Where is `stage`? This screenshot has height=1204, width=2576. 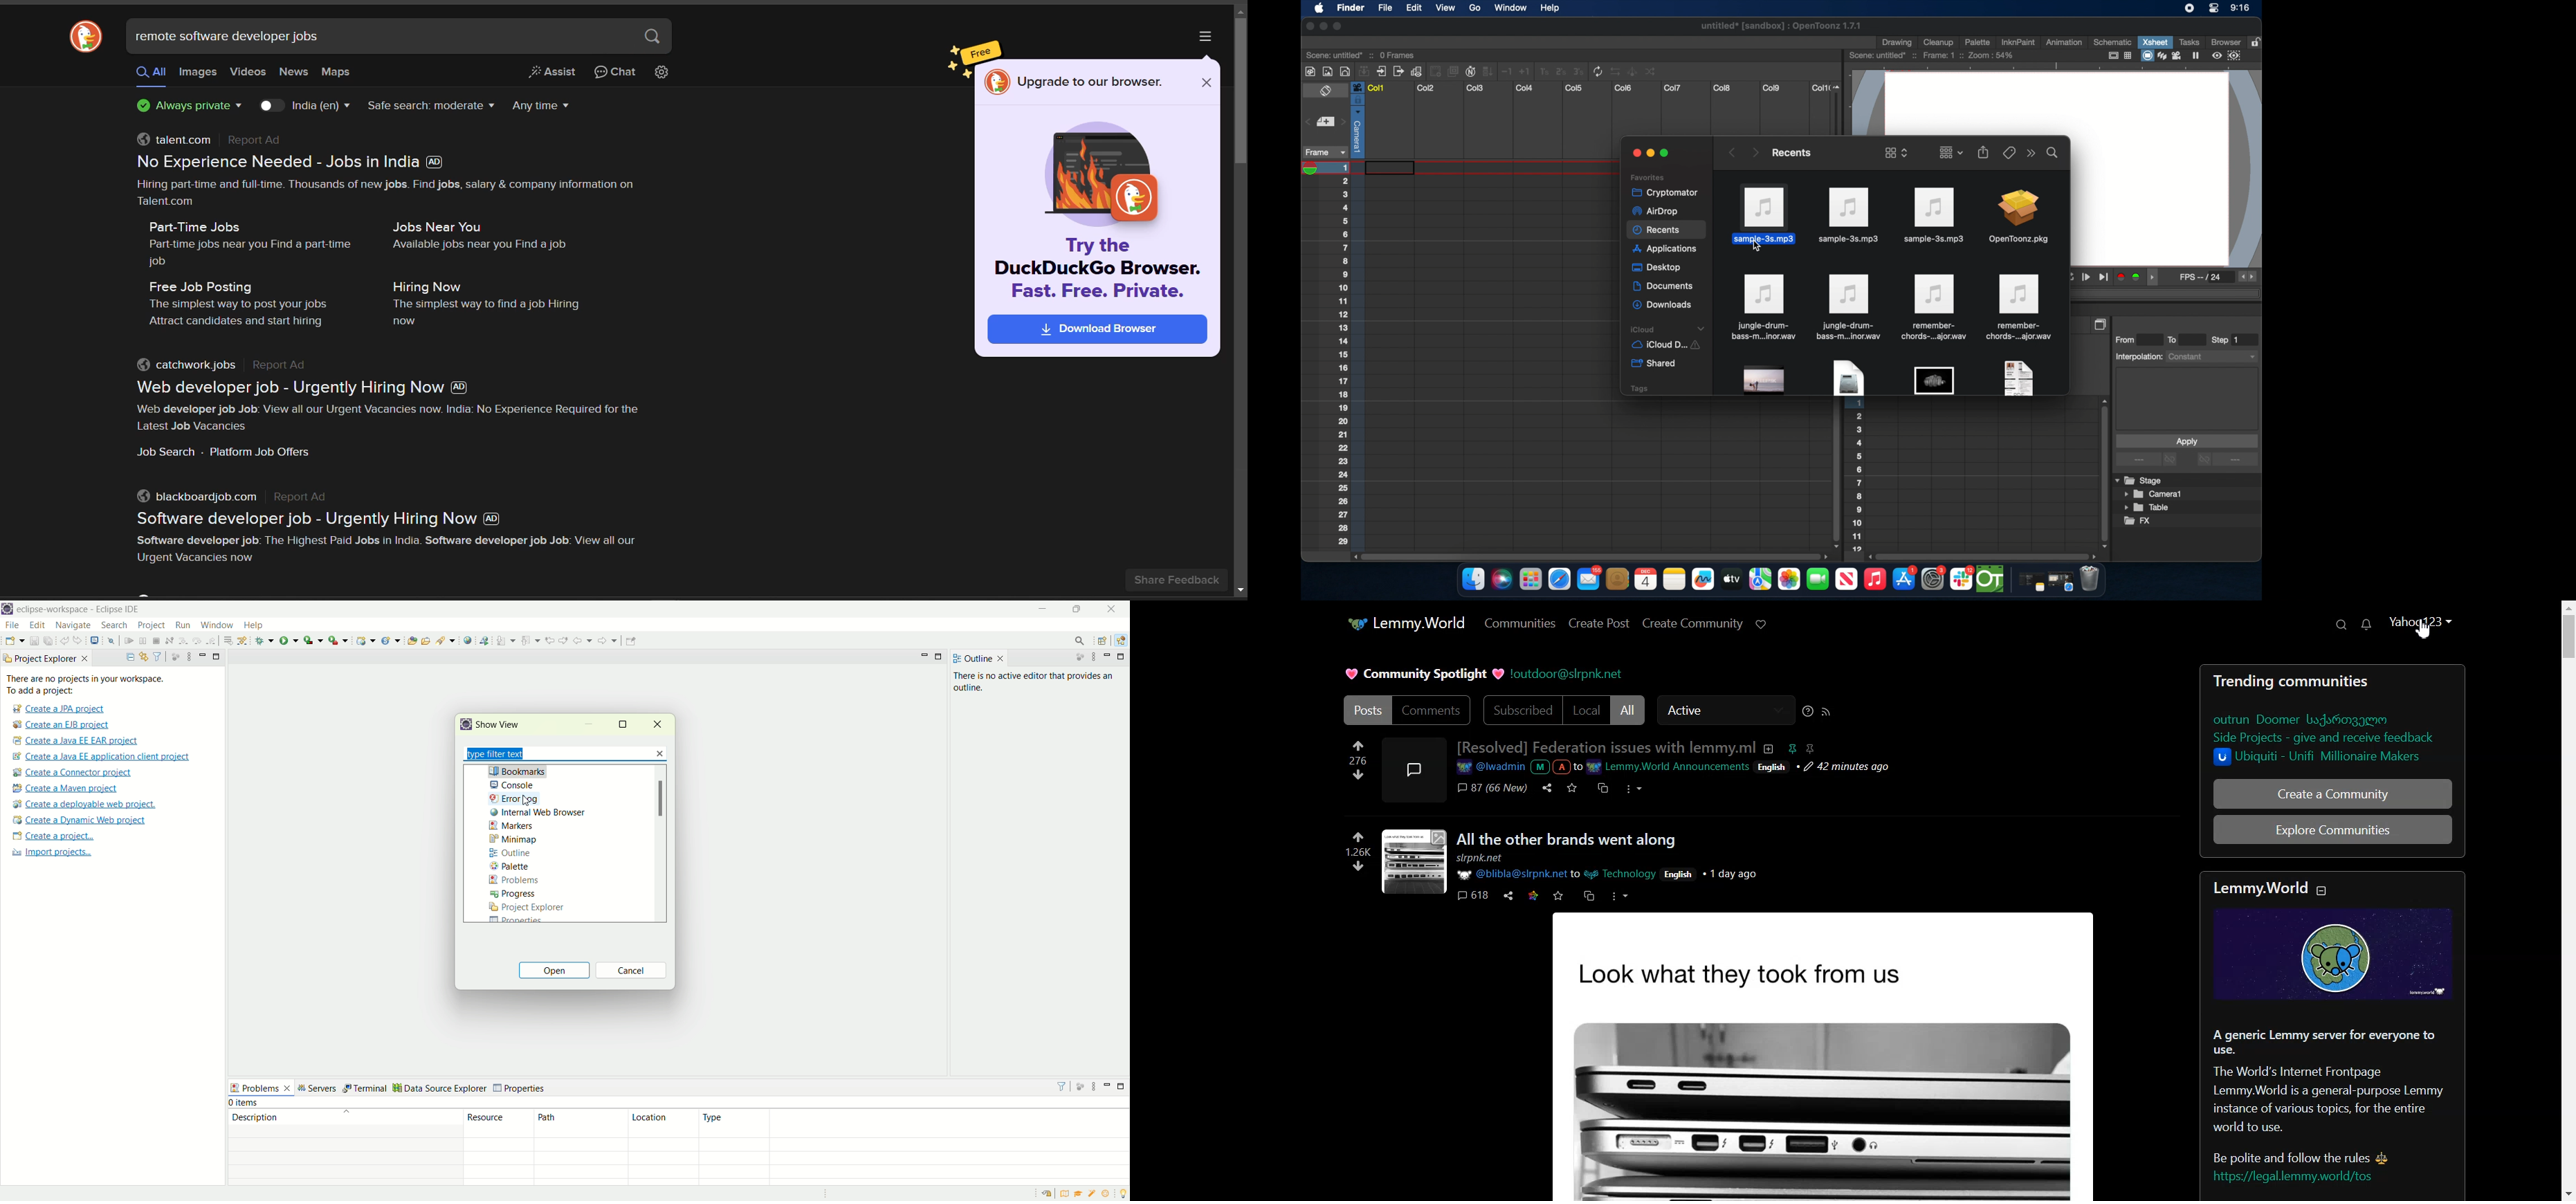
stage is located at coordinates (2139, 481).